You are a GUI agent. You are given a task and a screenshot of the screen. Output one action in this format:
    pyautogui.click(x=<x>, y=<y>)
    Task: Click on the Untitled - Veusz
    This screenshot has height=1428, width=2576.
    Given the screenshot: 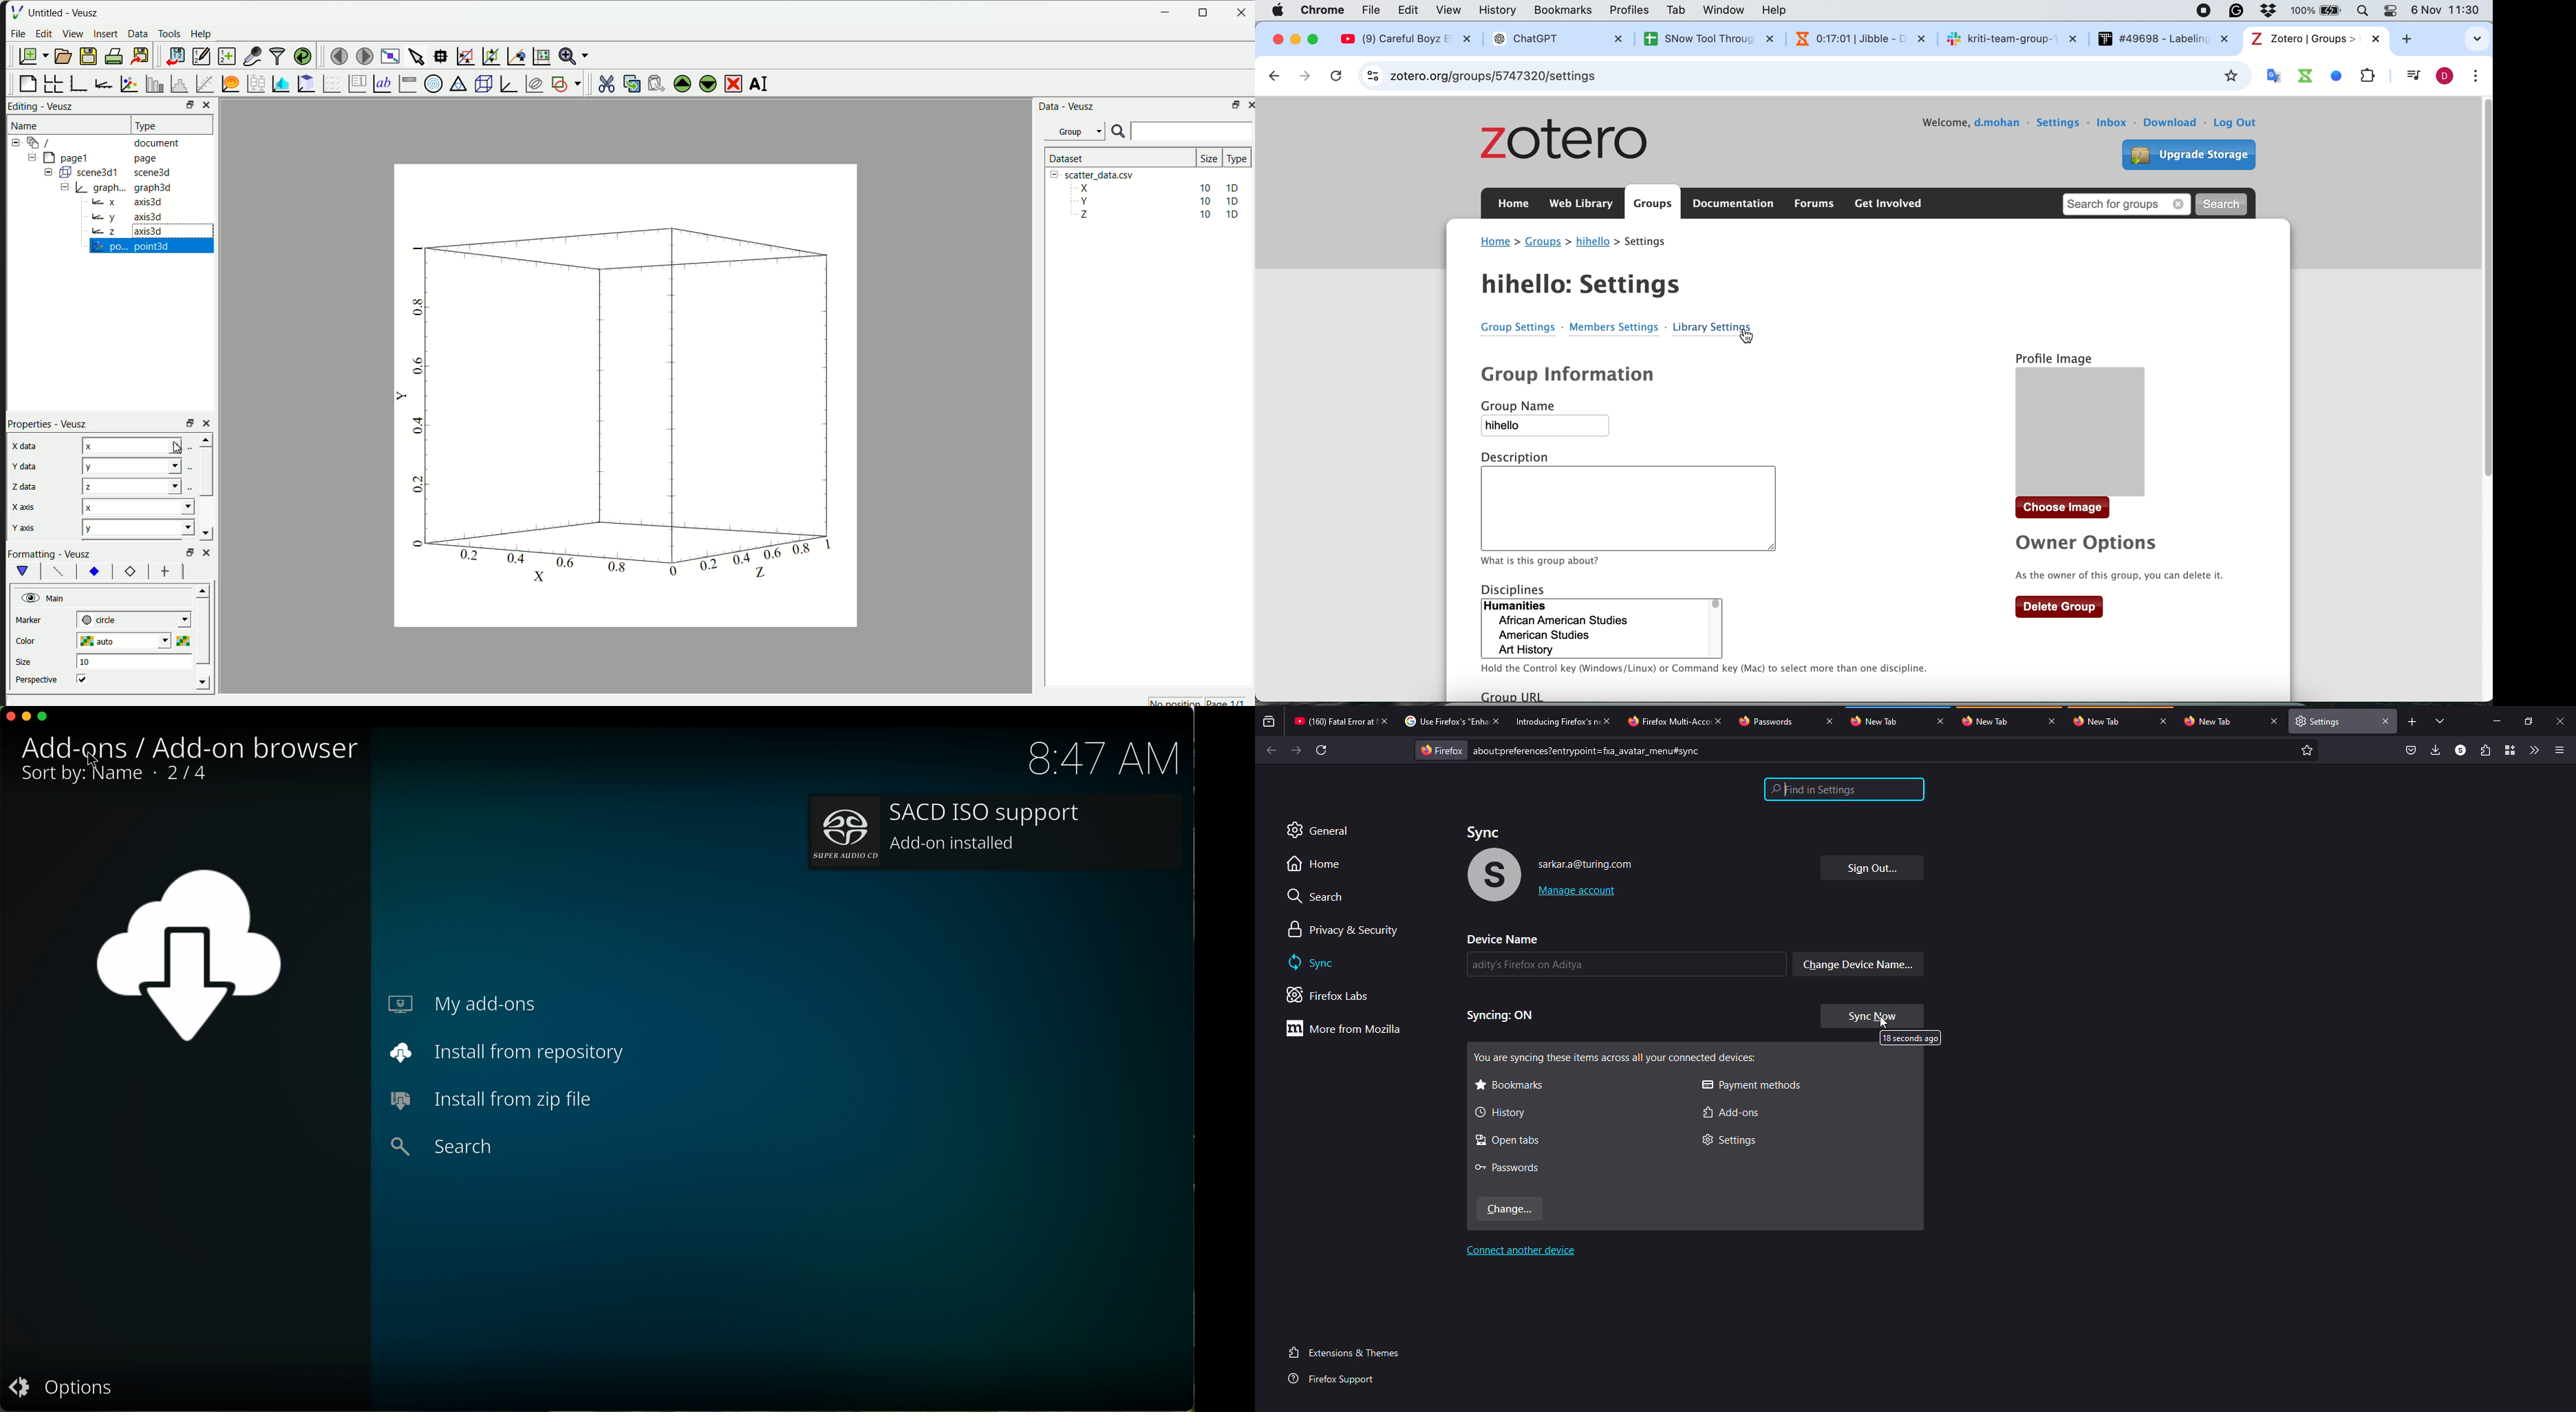 What is the action you would take?
    pyautogui.click(x=66, y=12)
    